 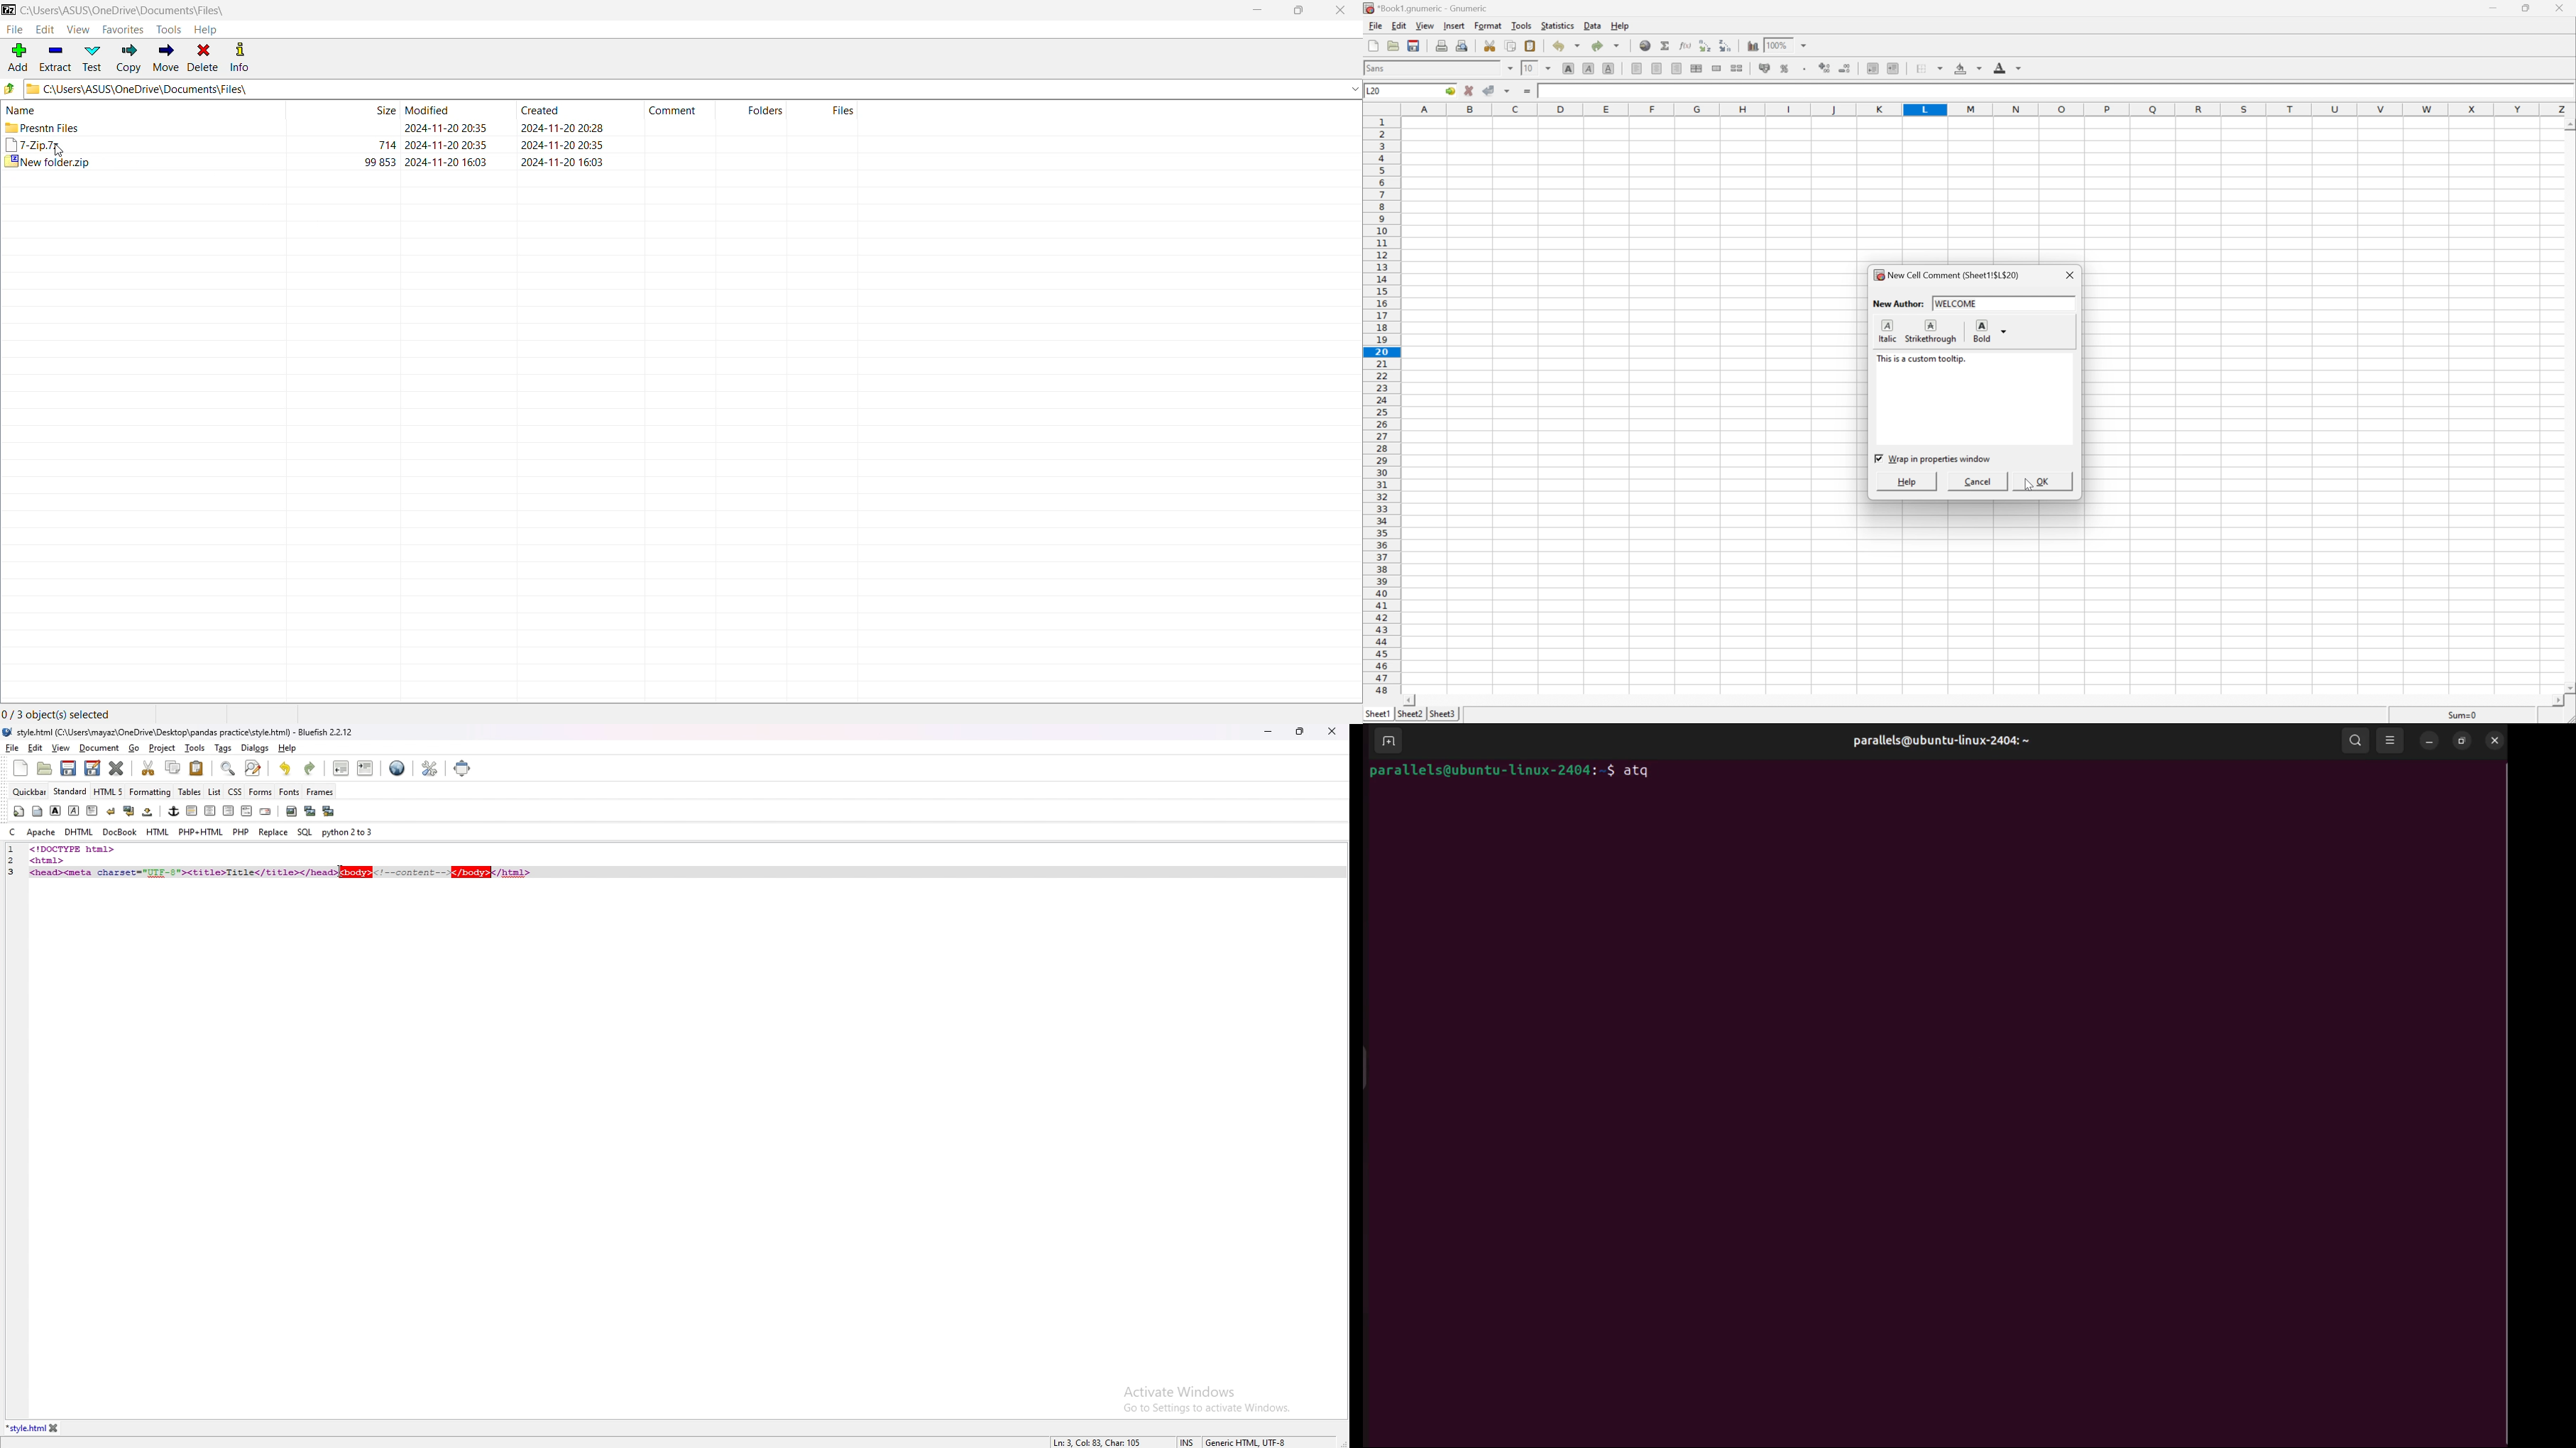 I want to click on Edit function in current cell, so click(x=1686, y=45).